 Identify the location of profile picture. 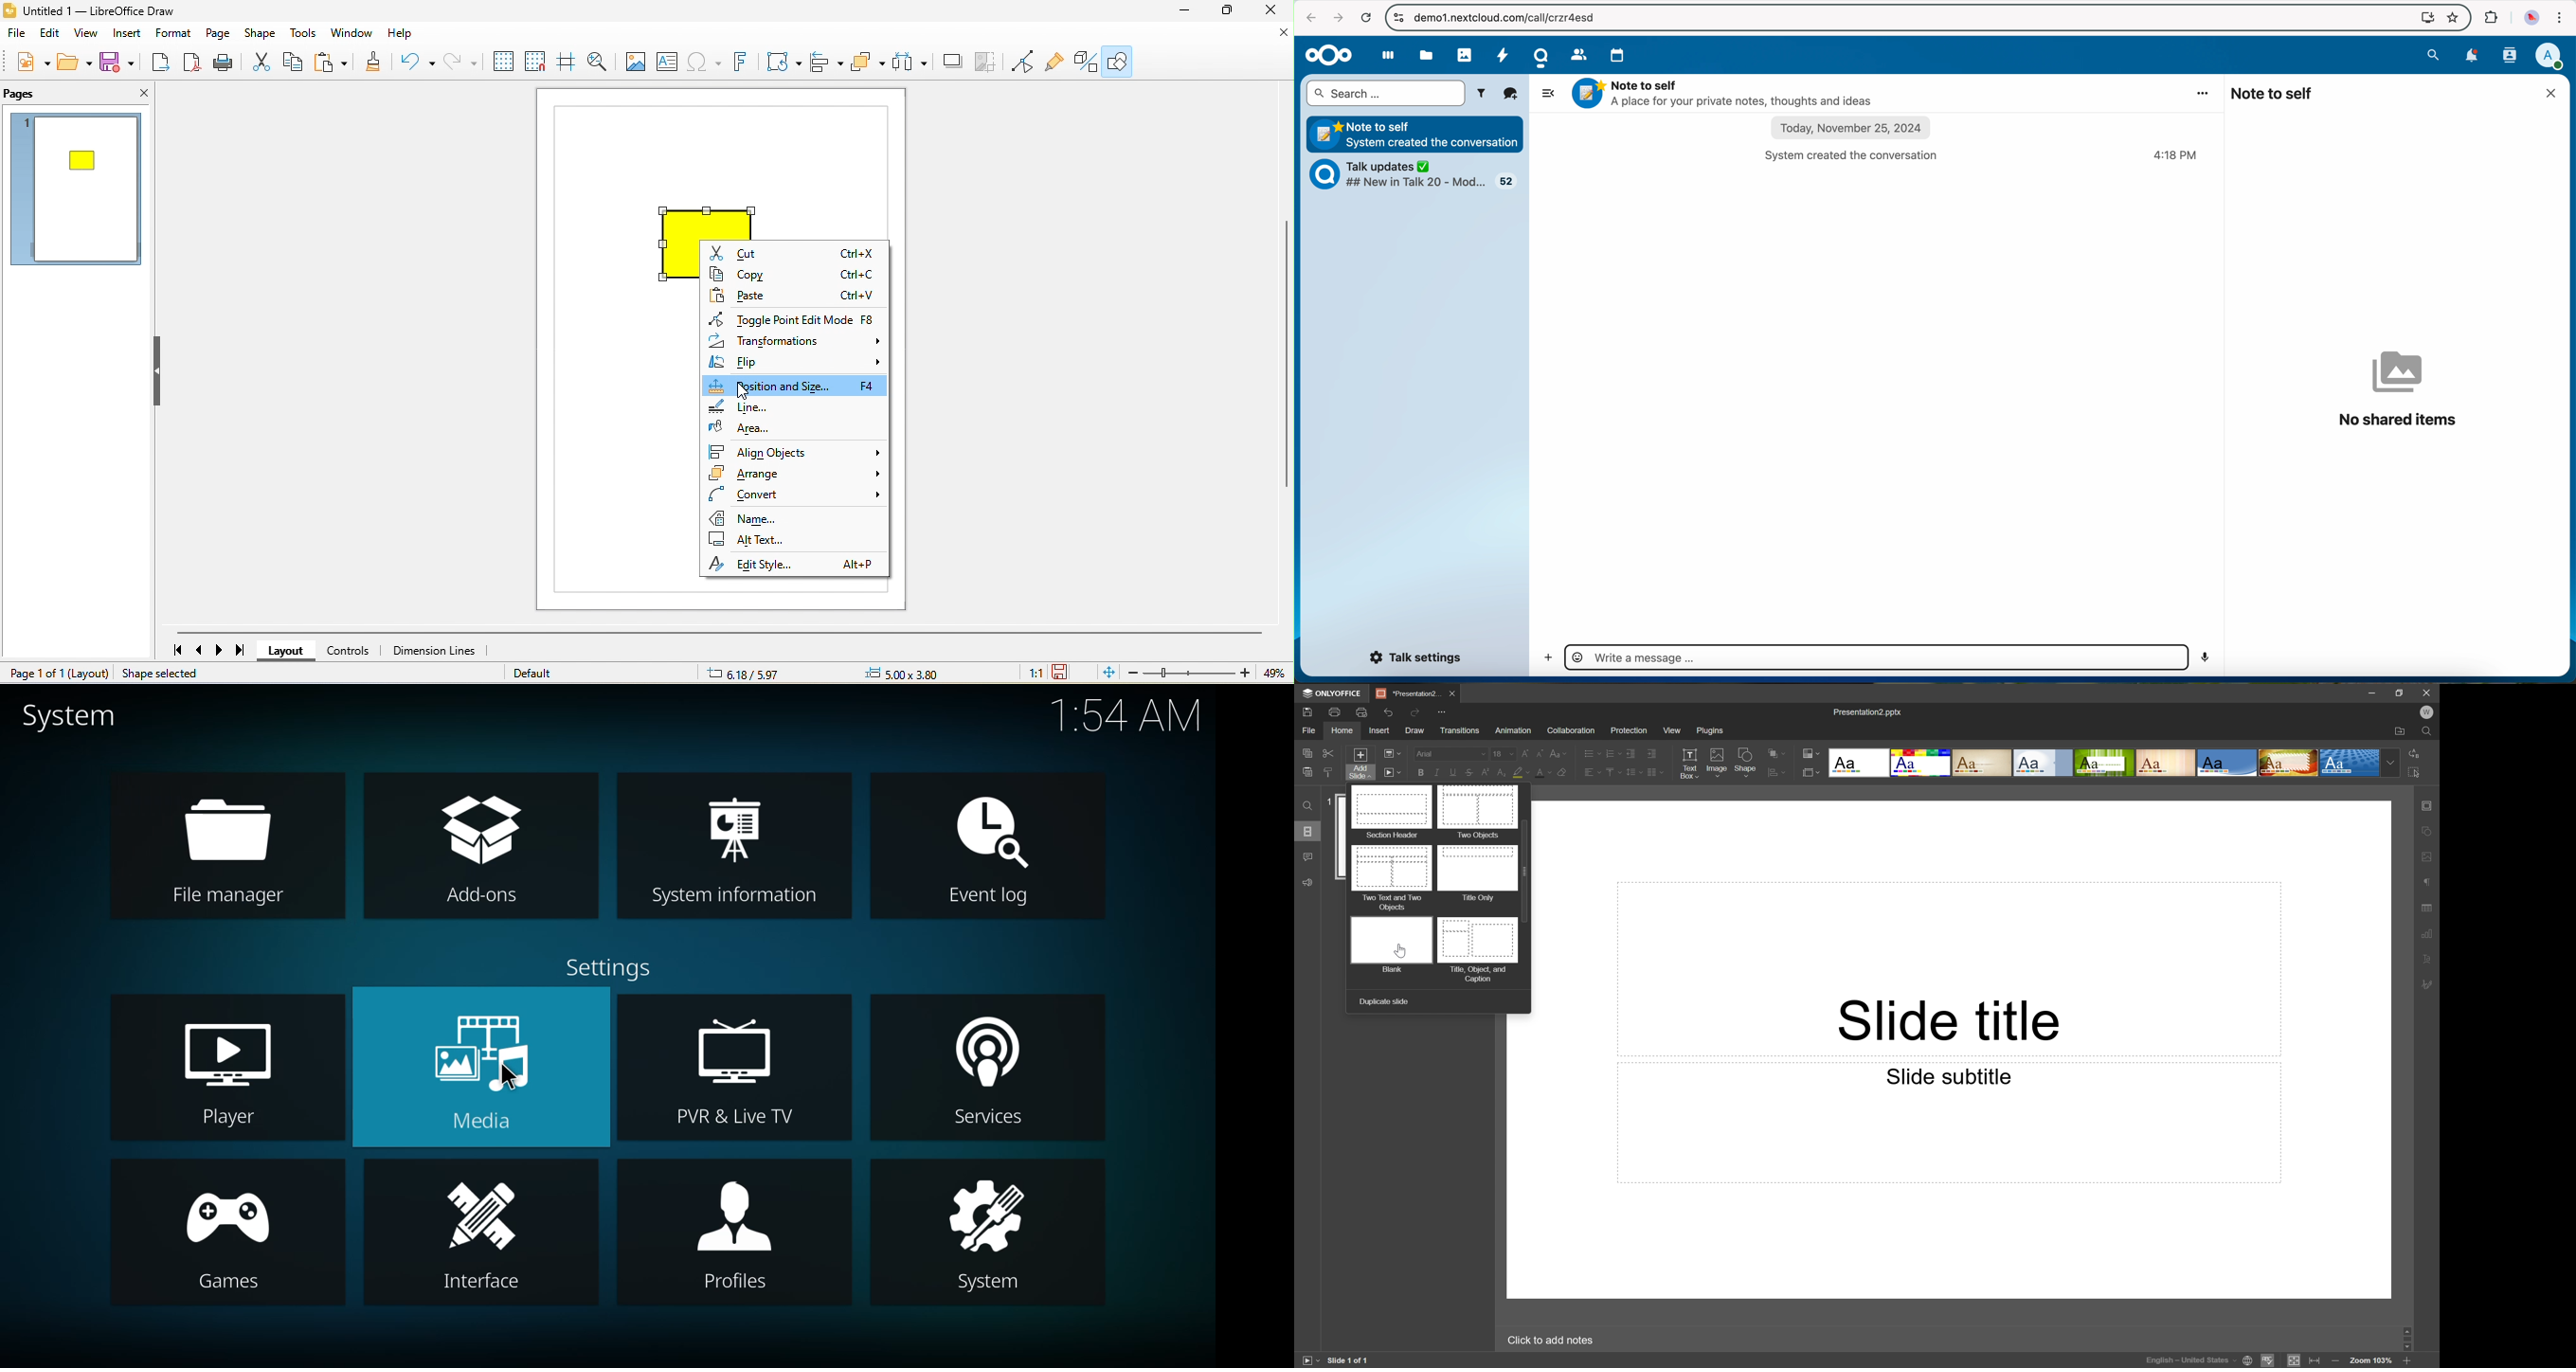
(2529, 18).